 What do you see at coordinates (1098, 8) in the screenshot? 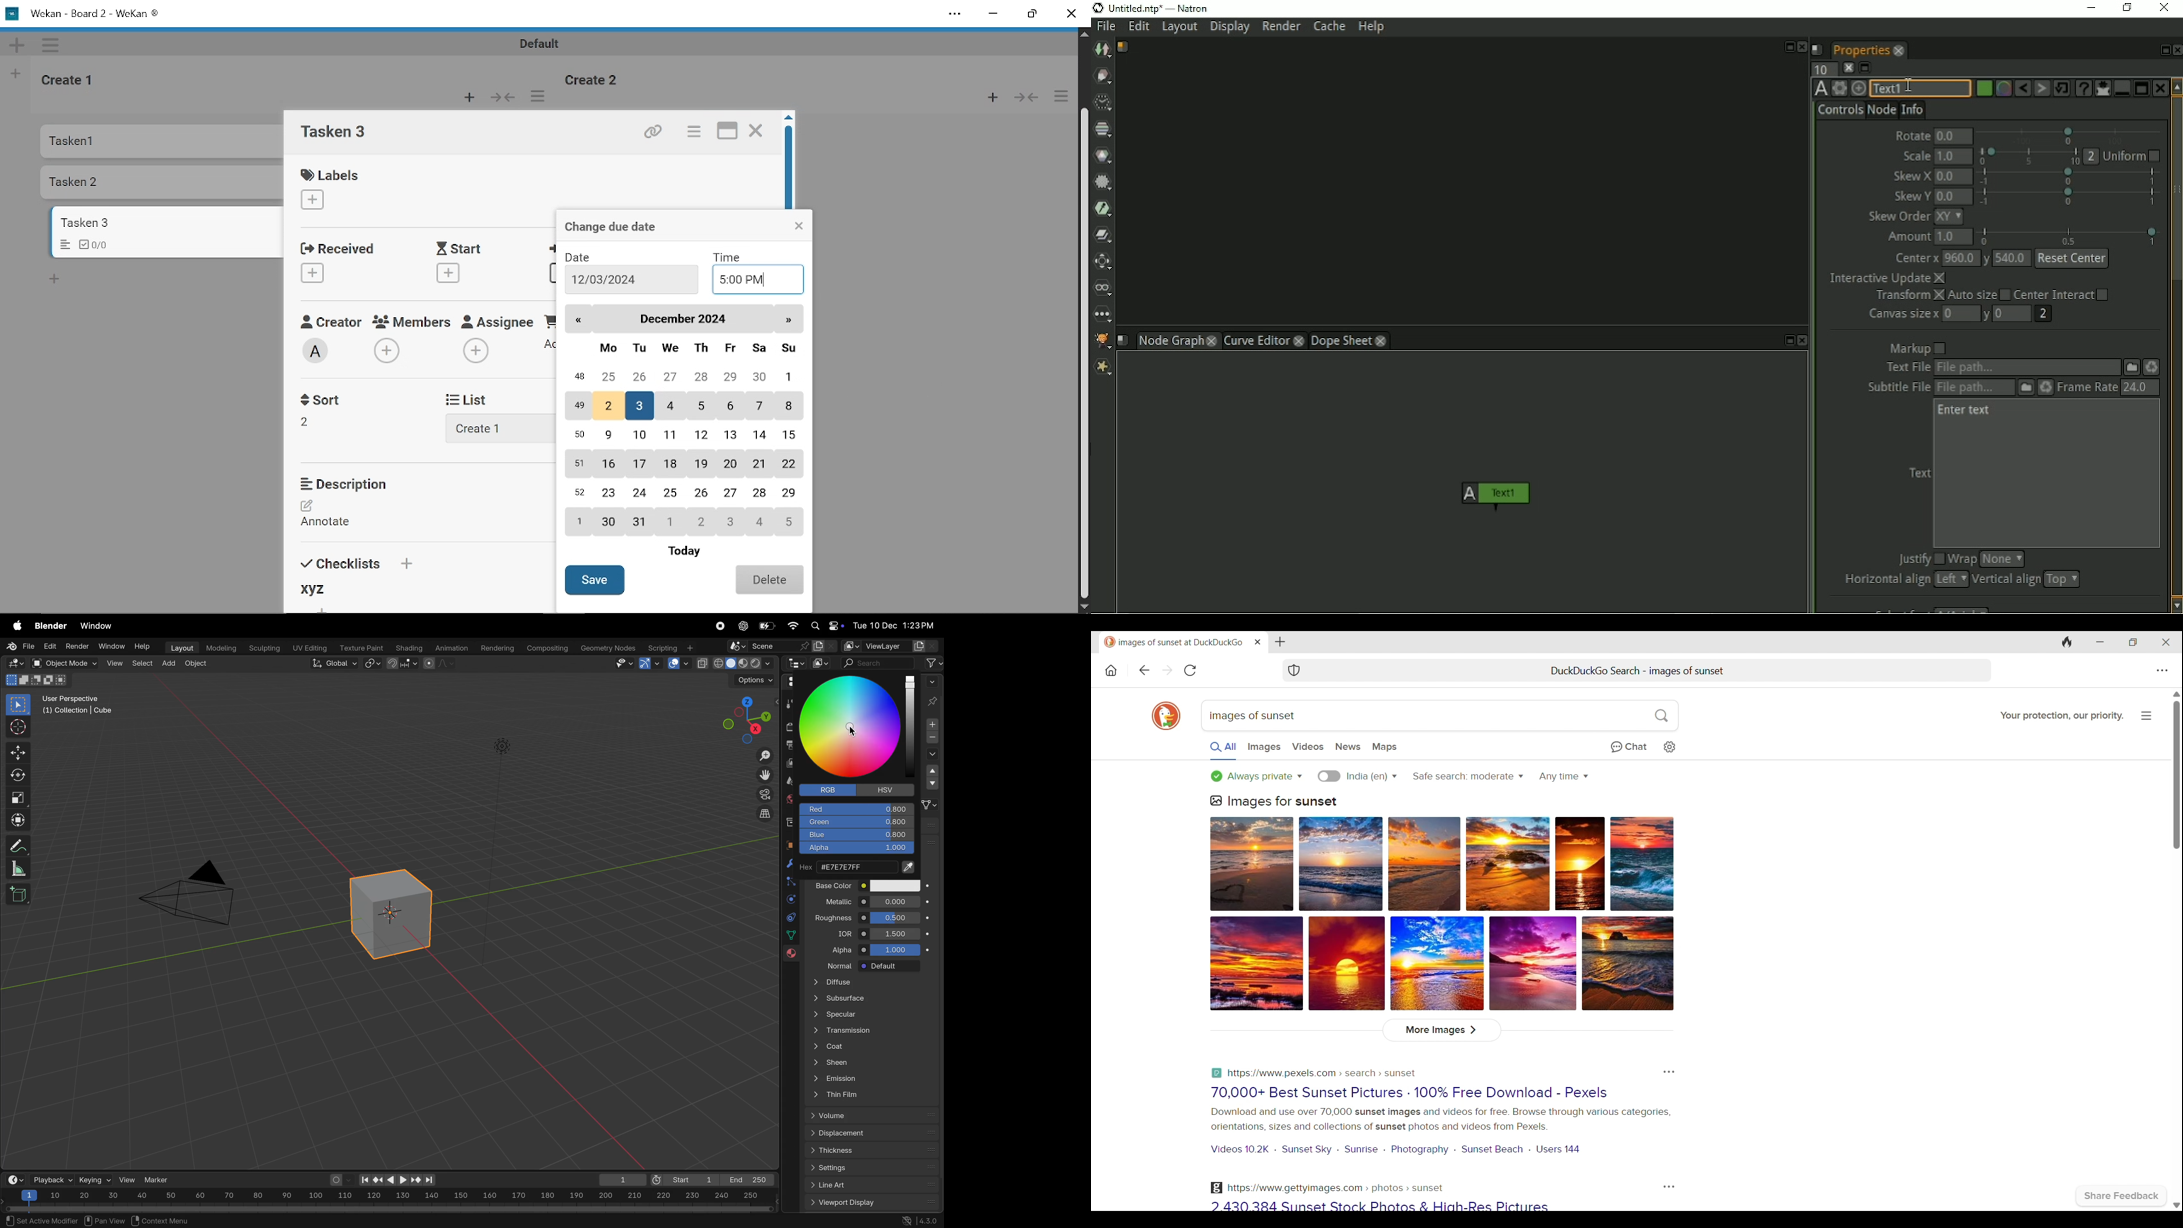
I see `logo` at bounding box center [1098, 8].